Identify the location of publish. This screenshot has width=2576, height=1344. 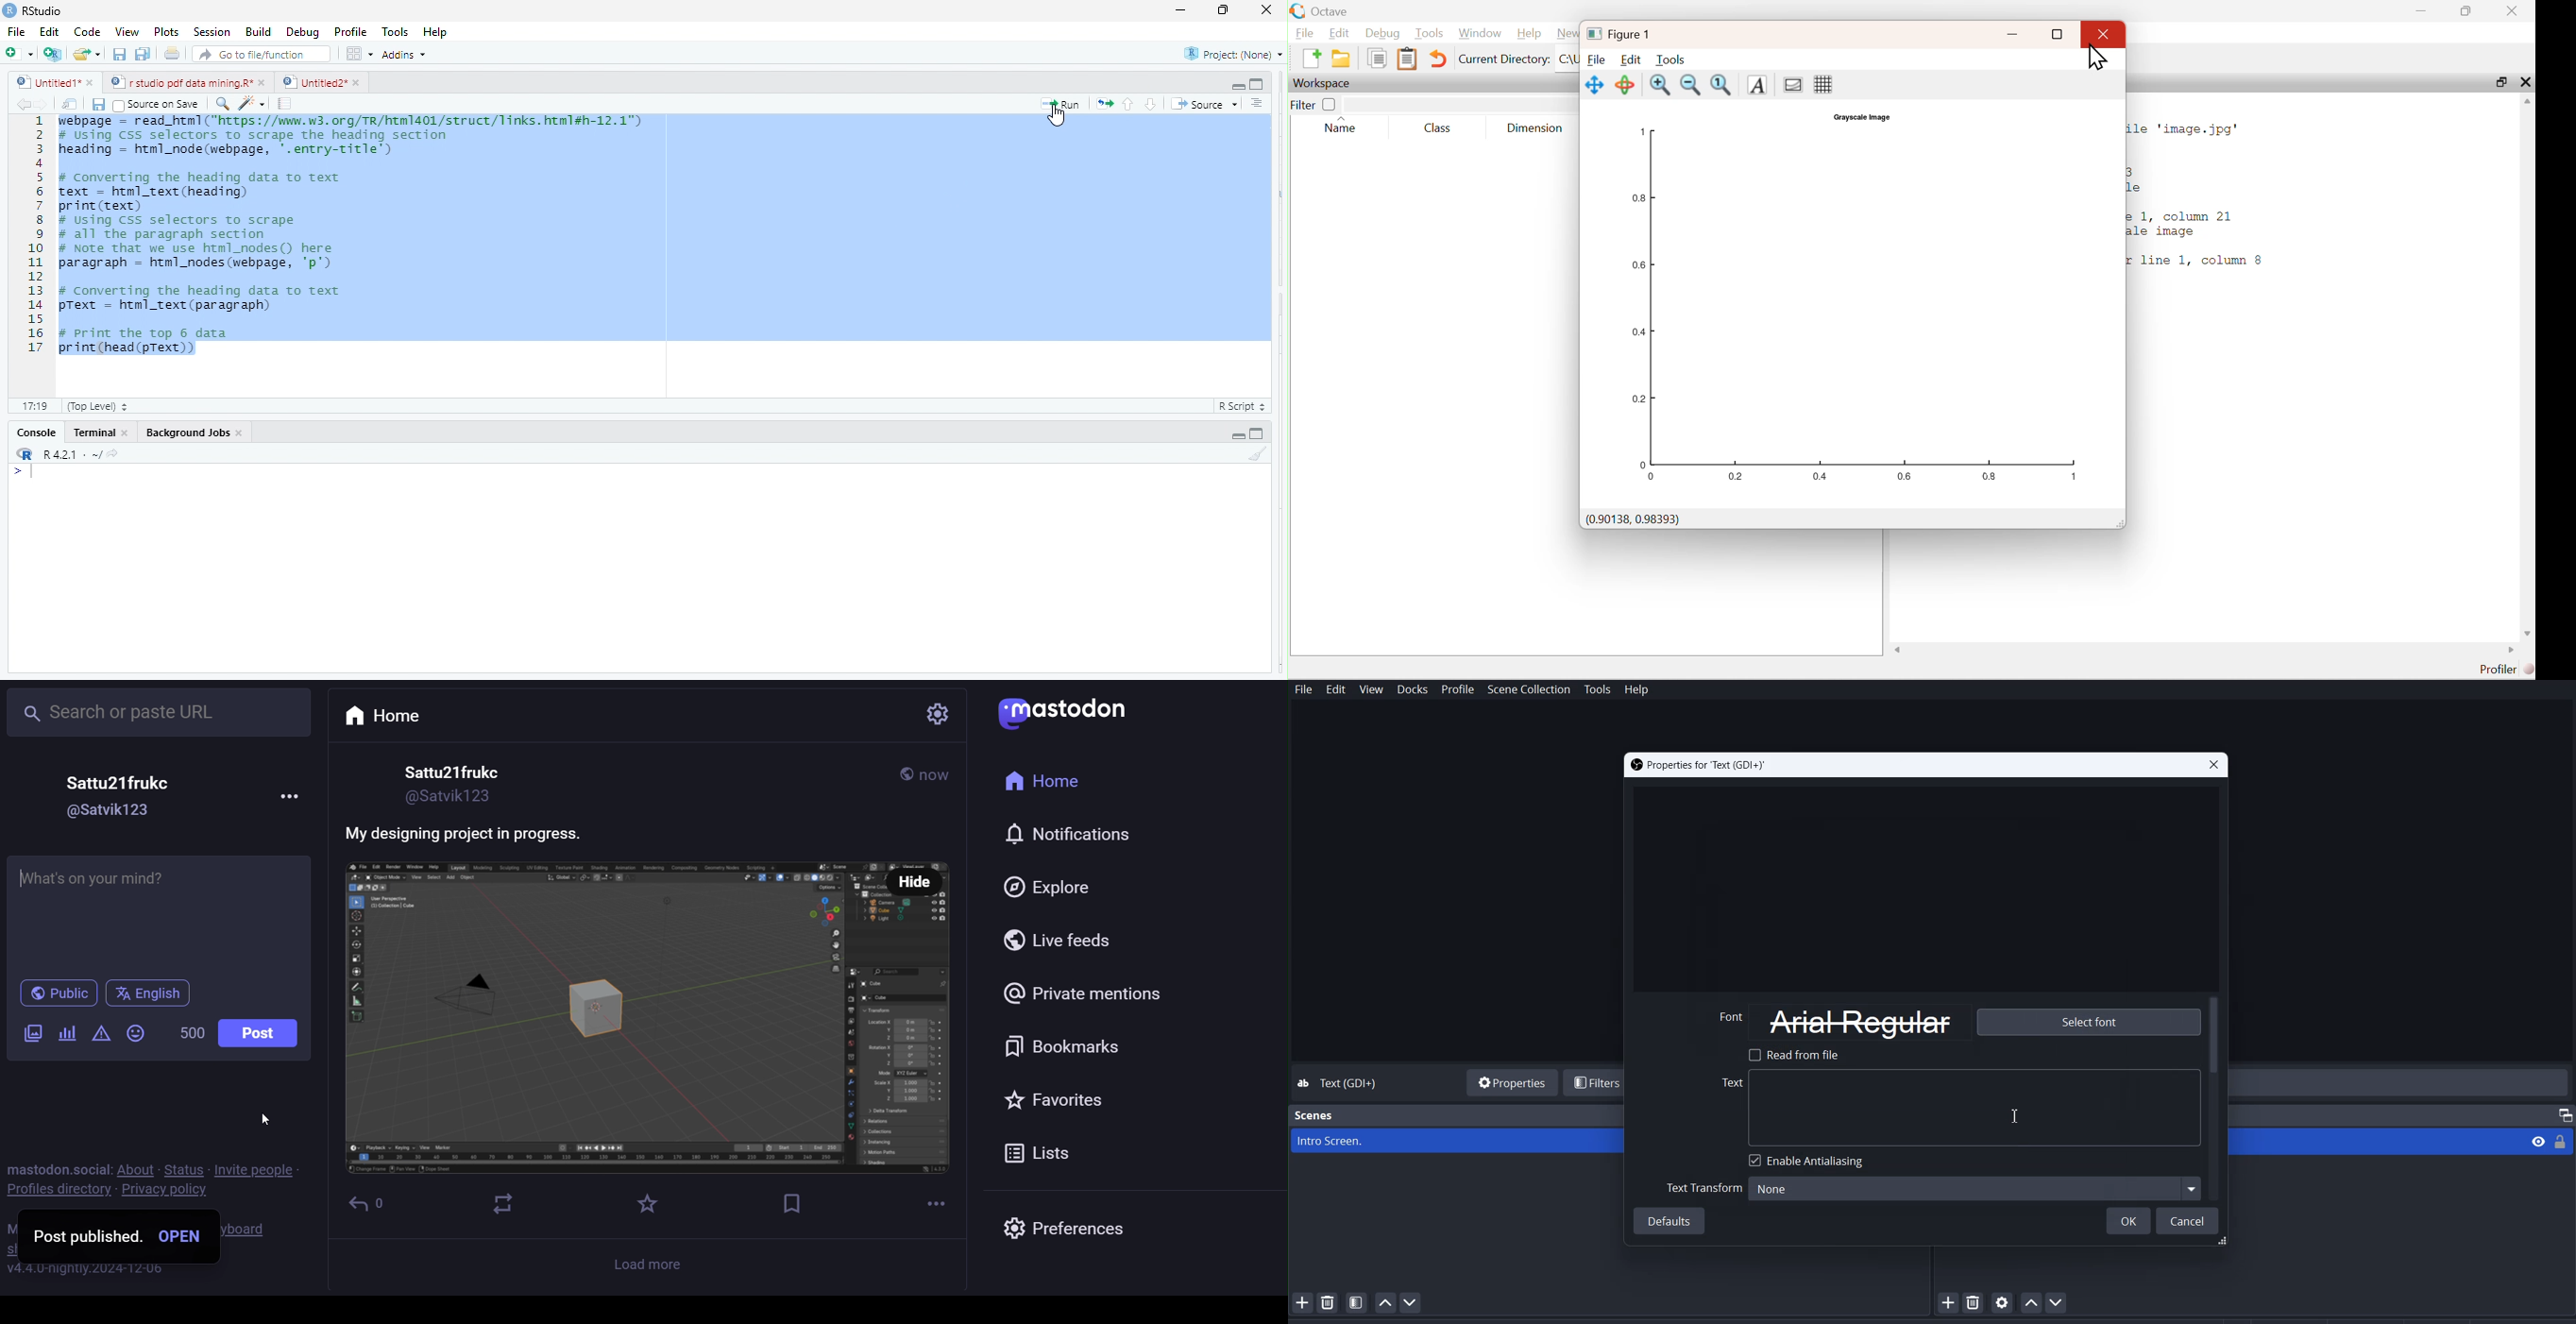
(57, 993).